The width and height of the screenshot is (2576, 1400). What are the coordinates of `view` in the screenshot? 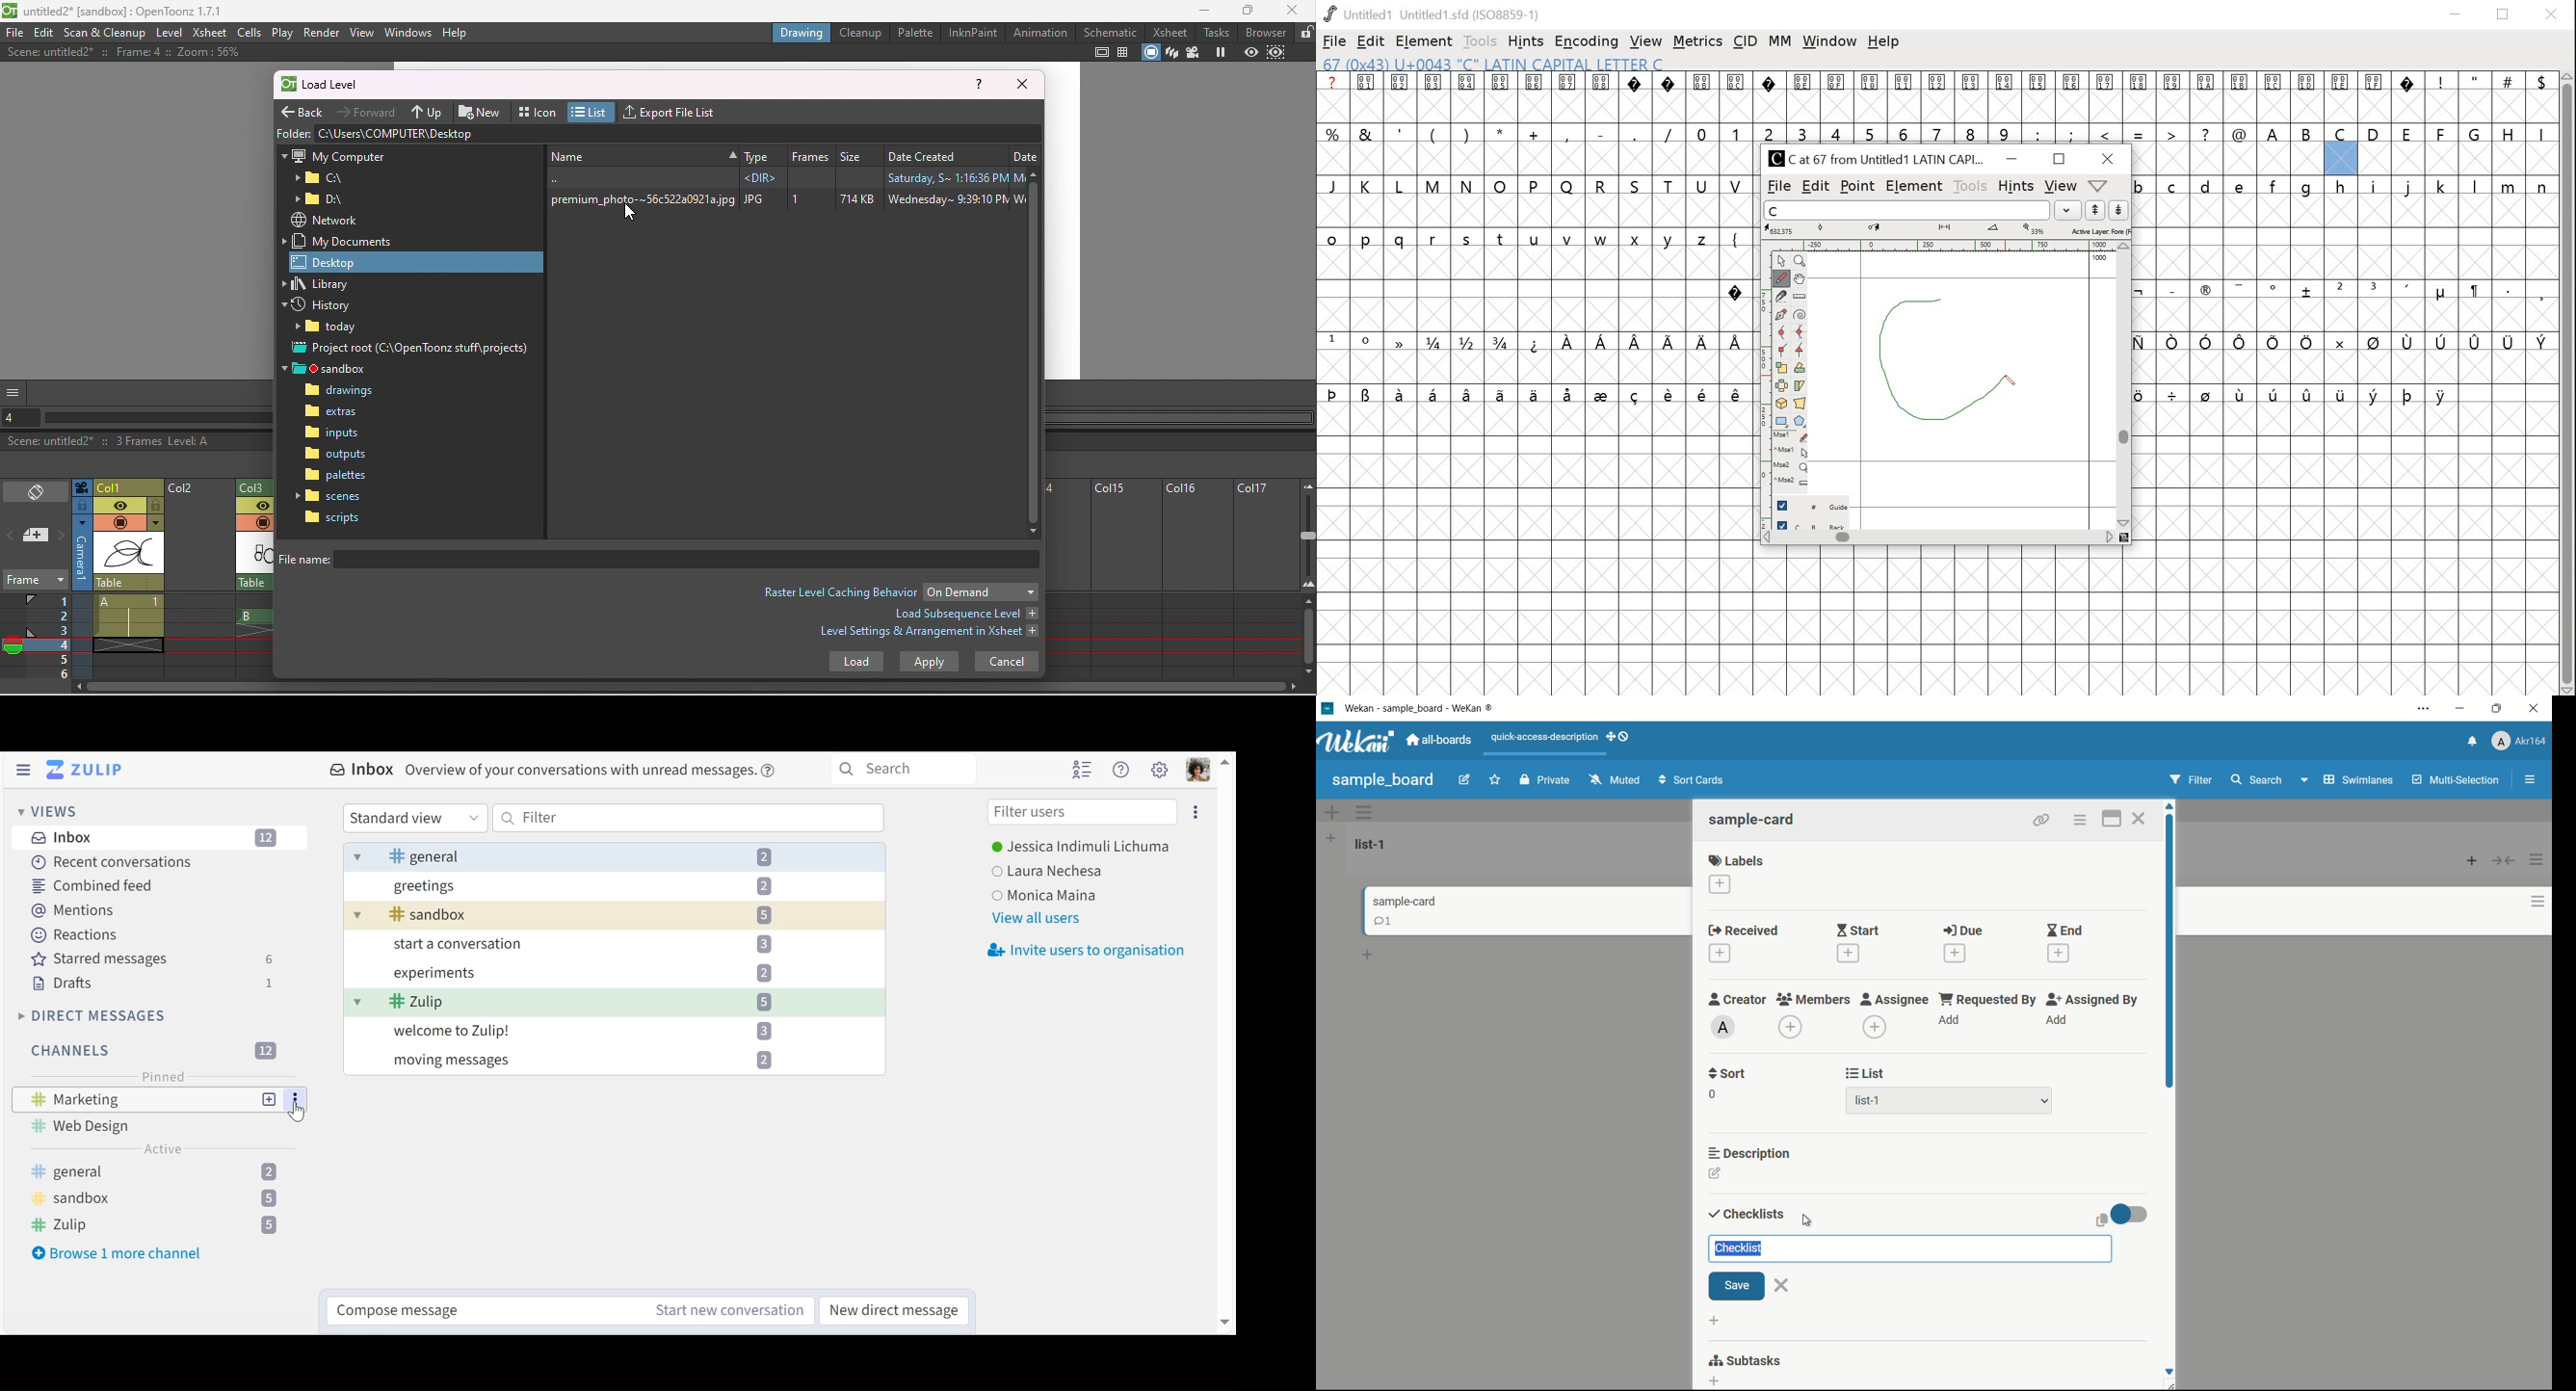 It's located at (1645, 40).